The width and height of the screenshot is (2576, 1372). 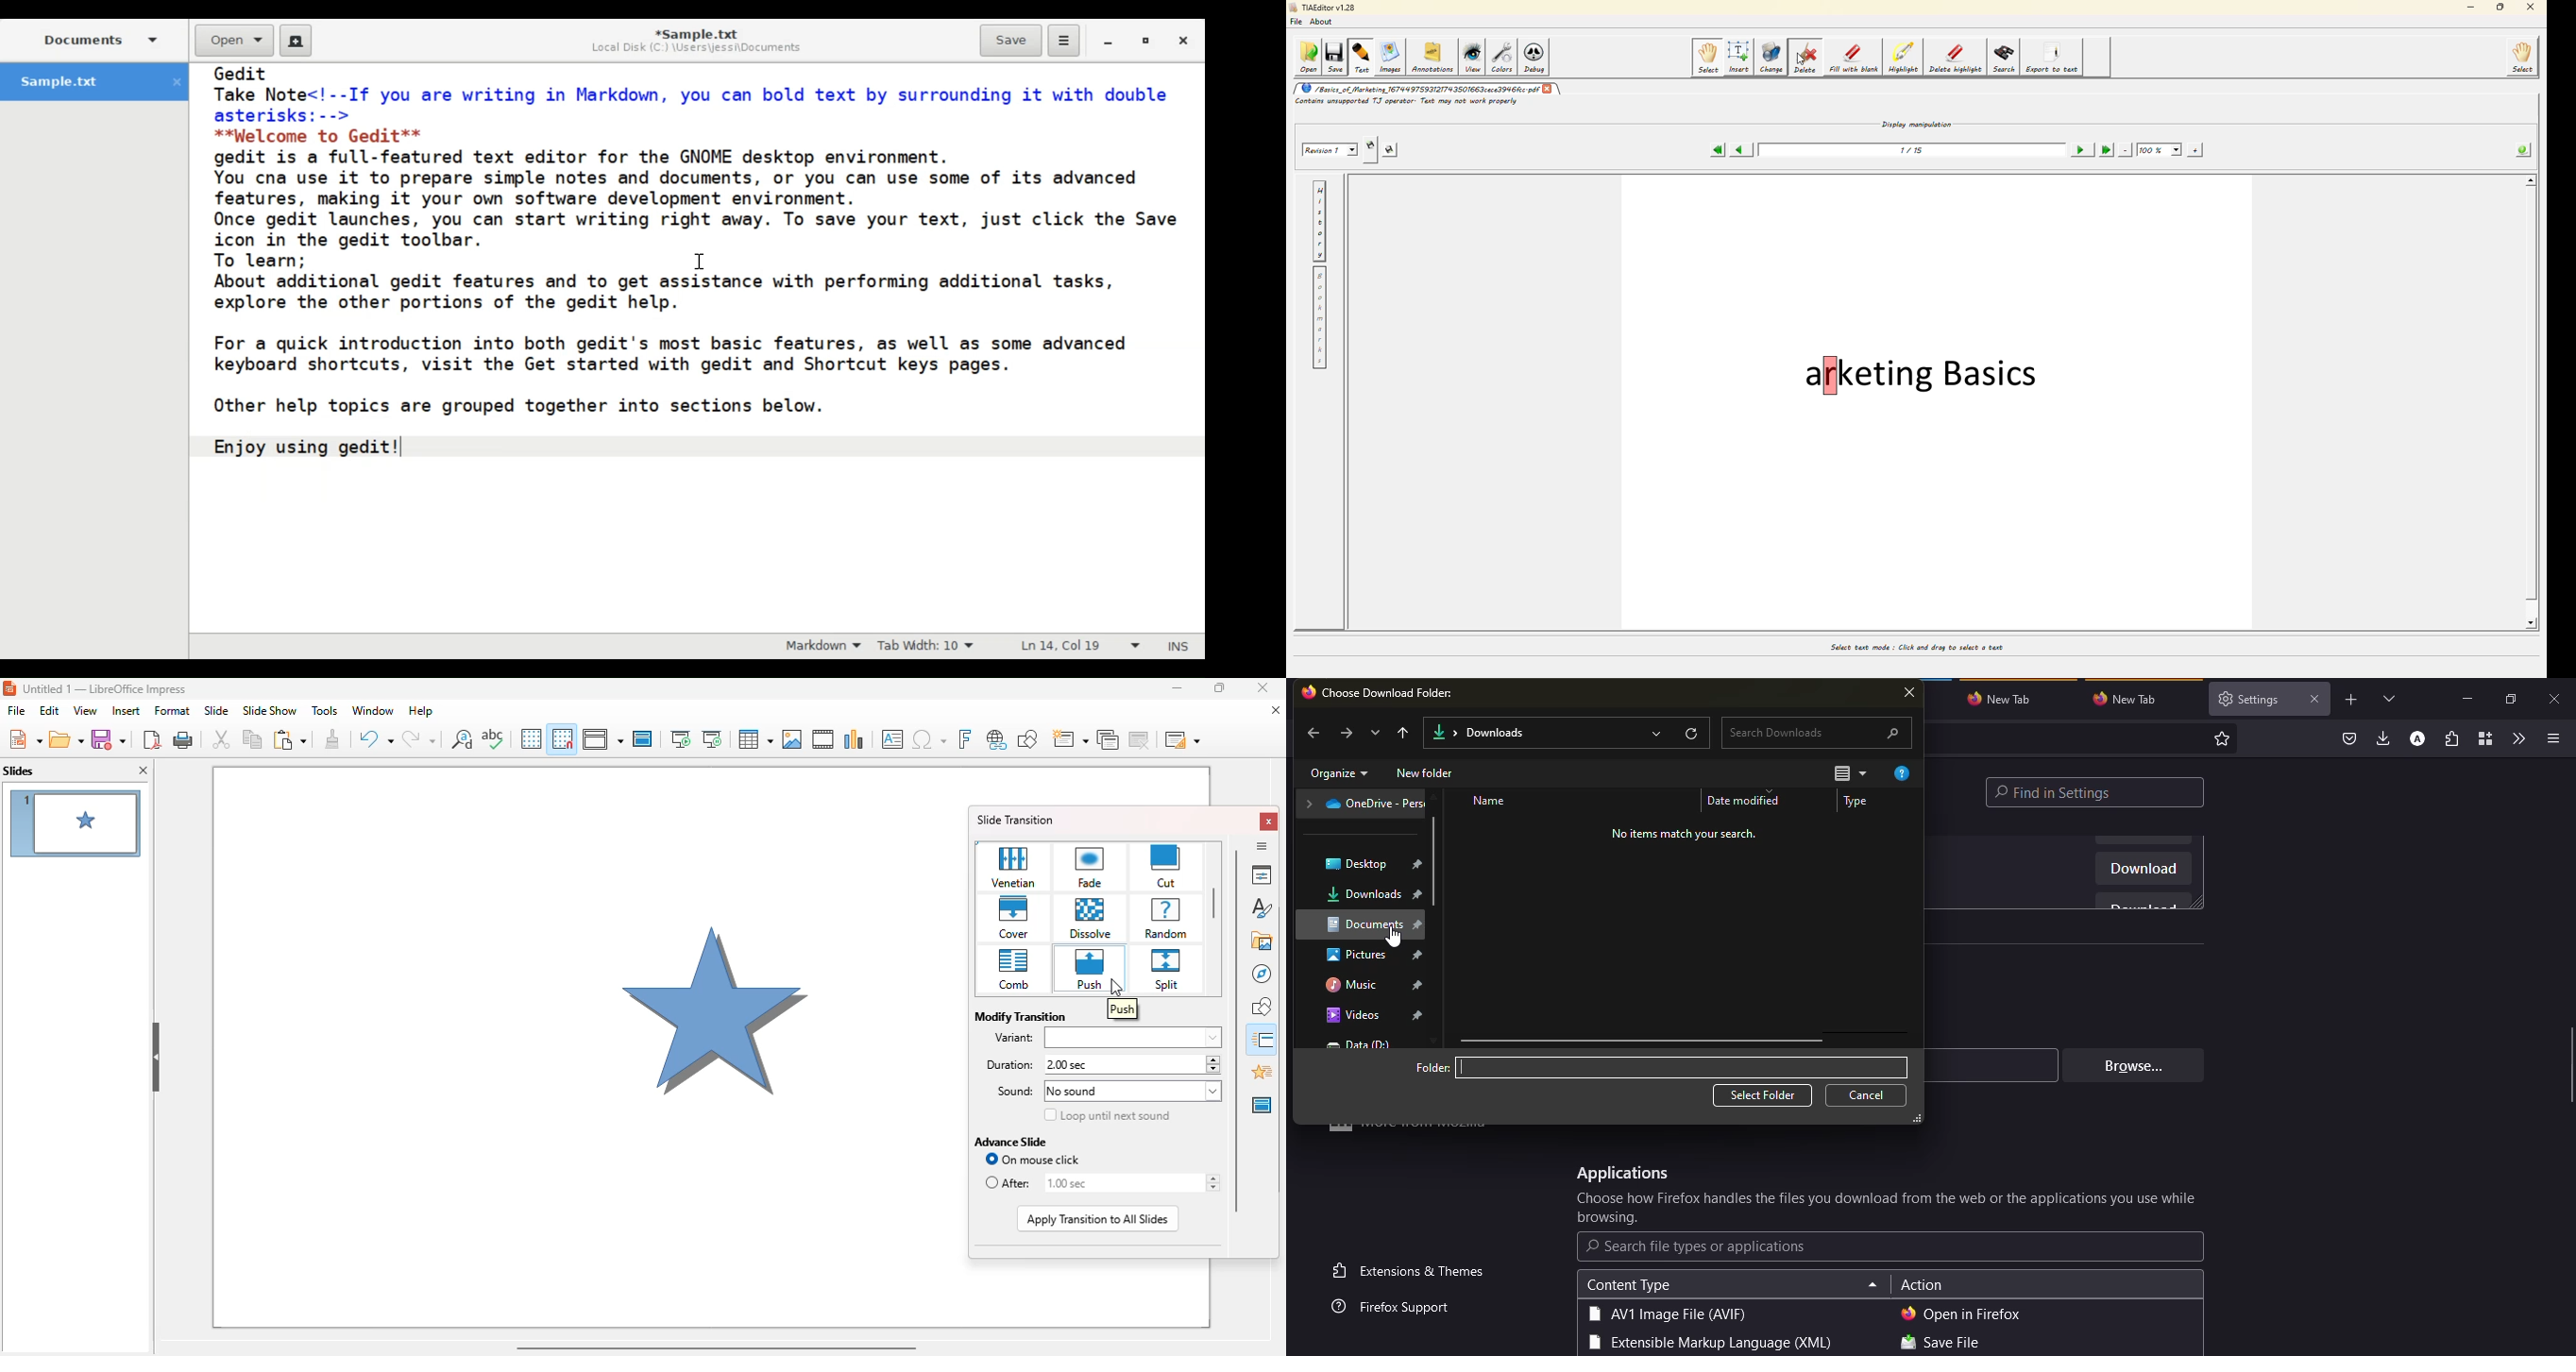 What do you see at coordinates (754, 738) in the screenshot?
I see `table` at bounding box center [754, 738].